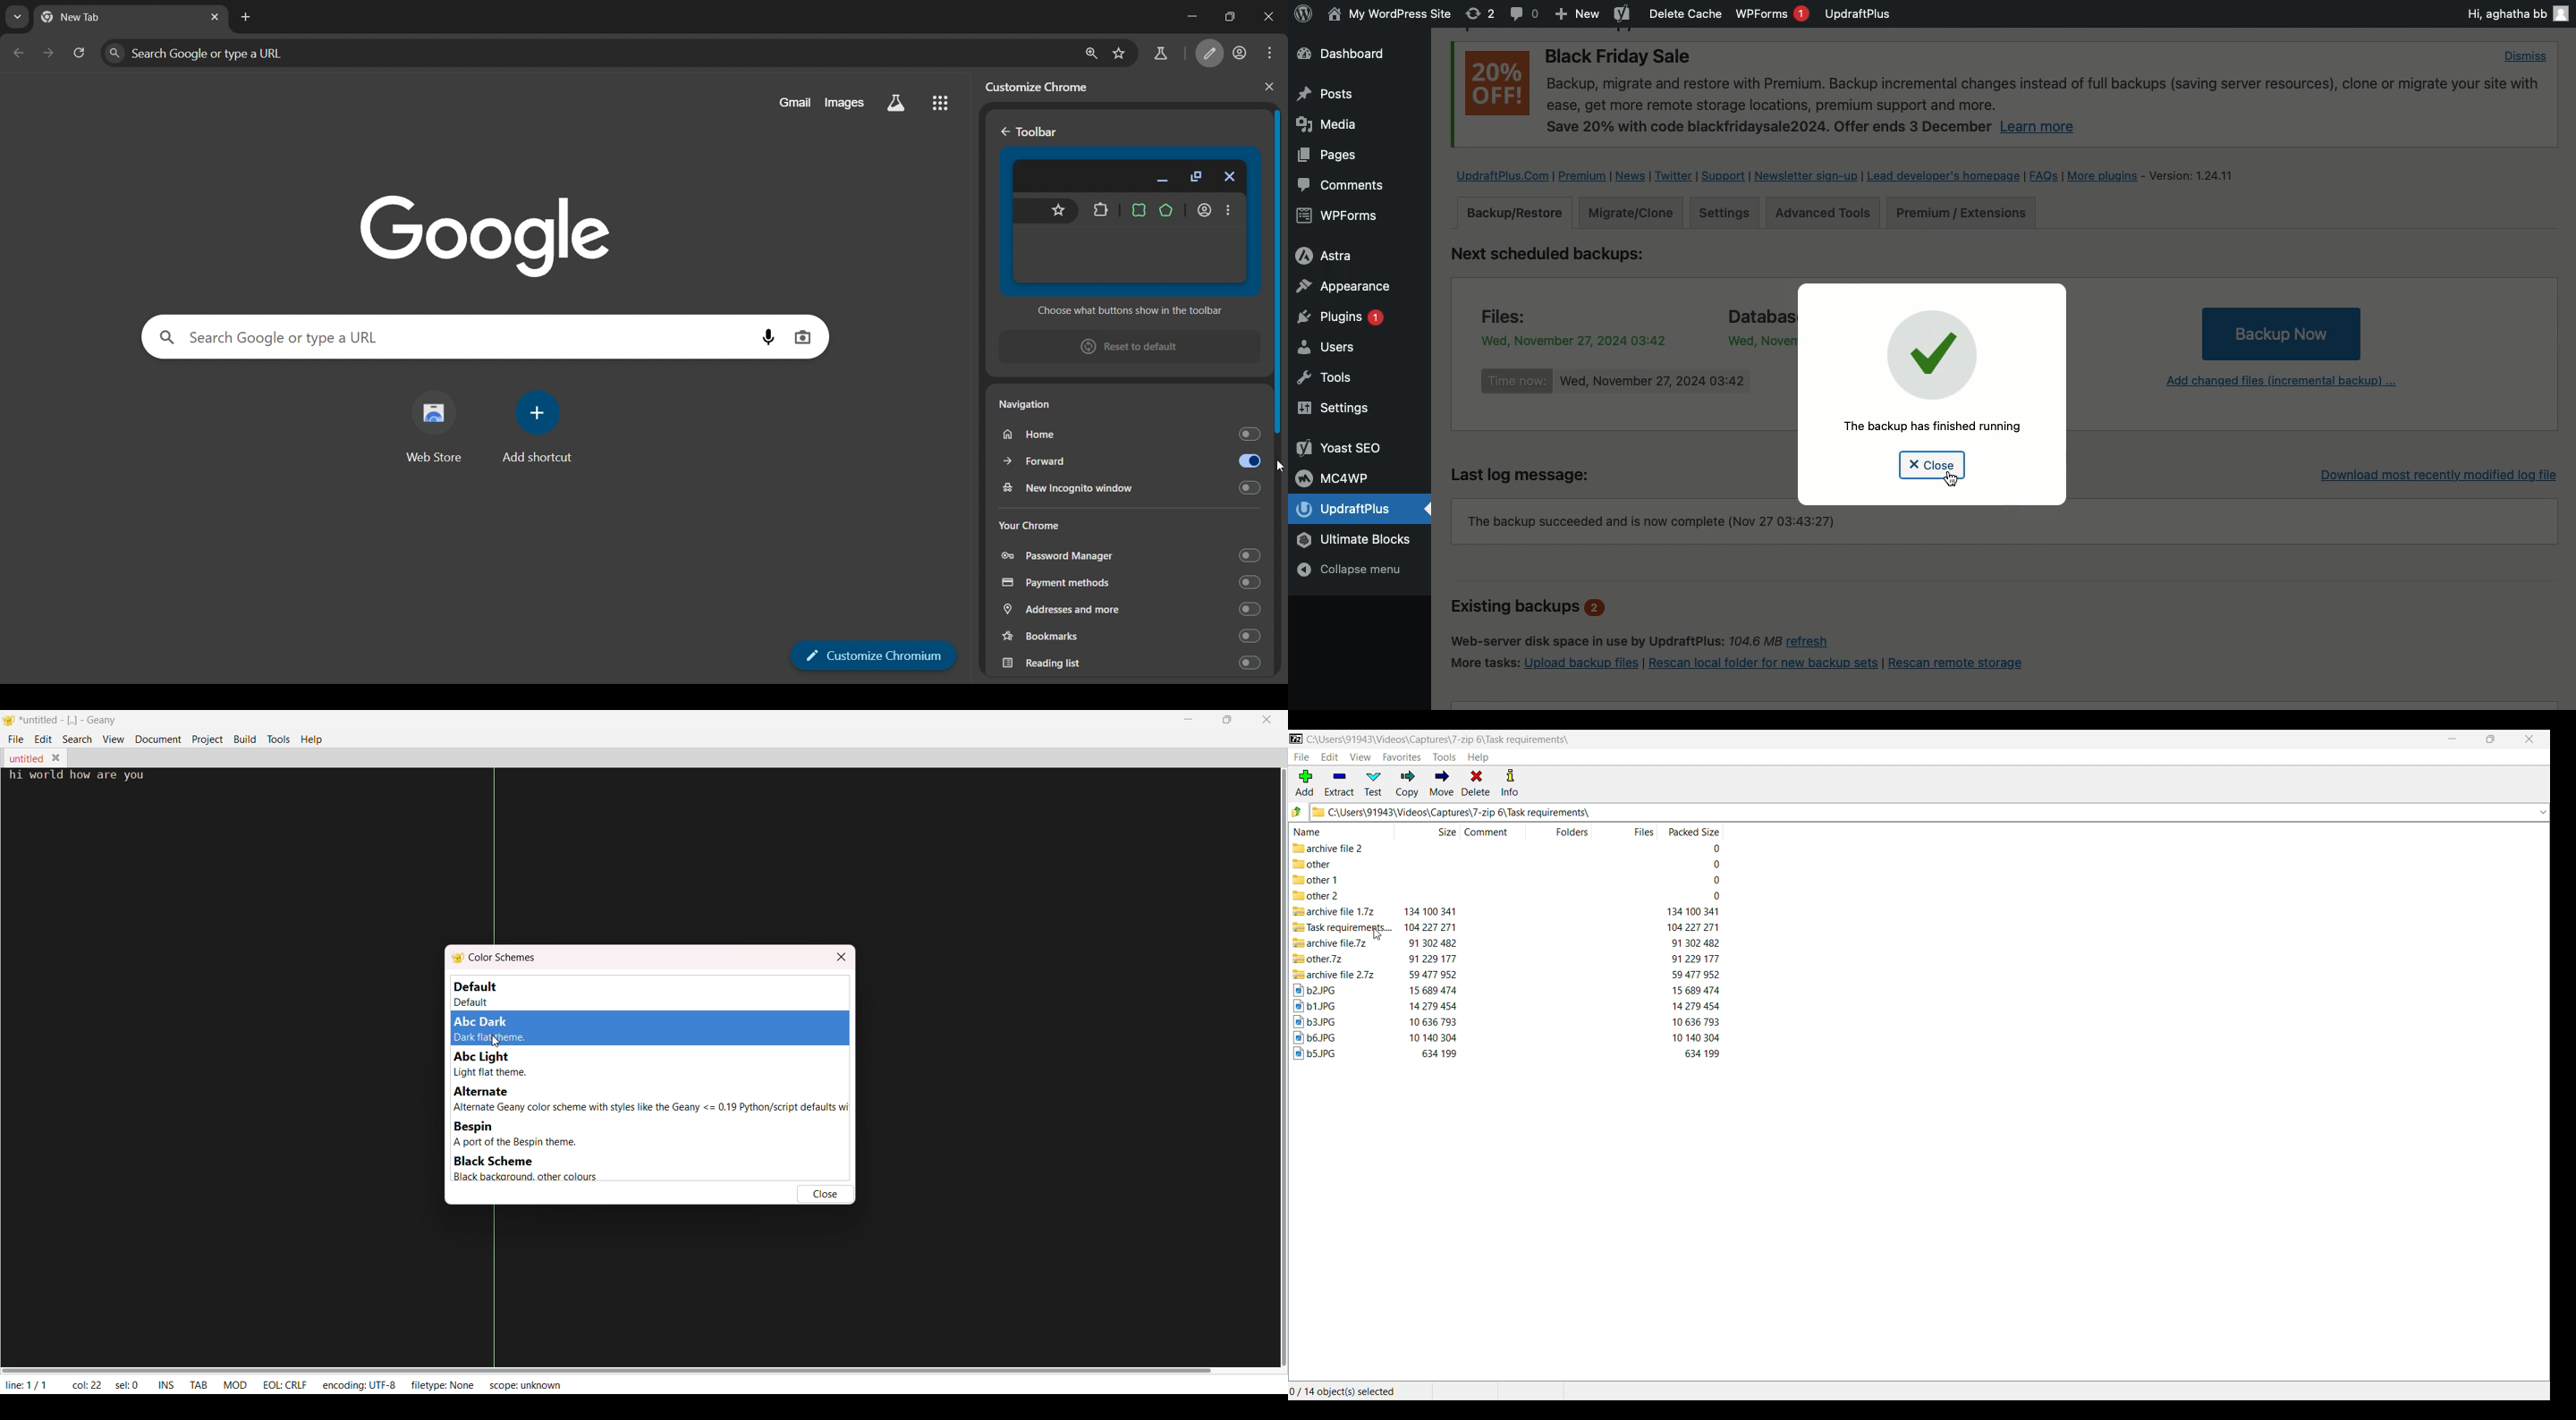 This screenshot has height=1428, width=2576. Describe the element at coordinates (1304, 782) in the screenshot. I see `Add` at that location.